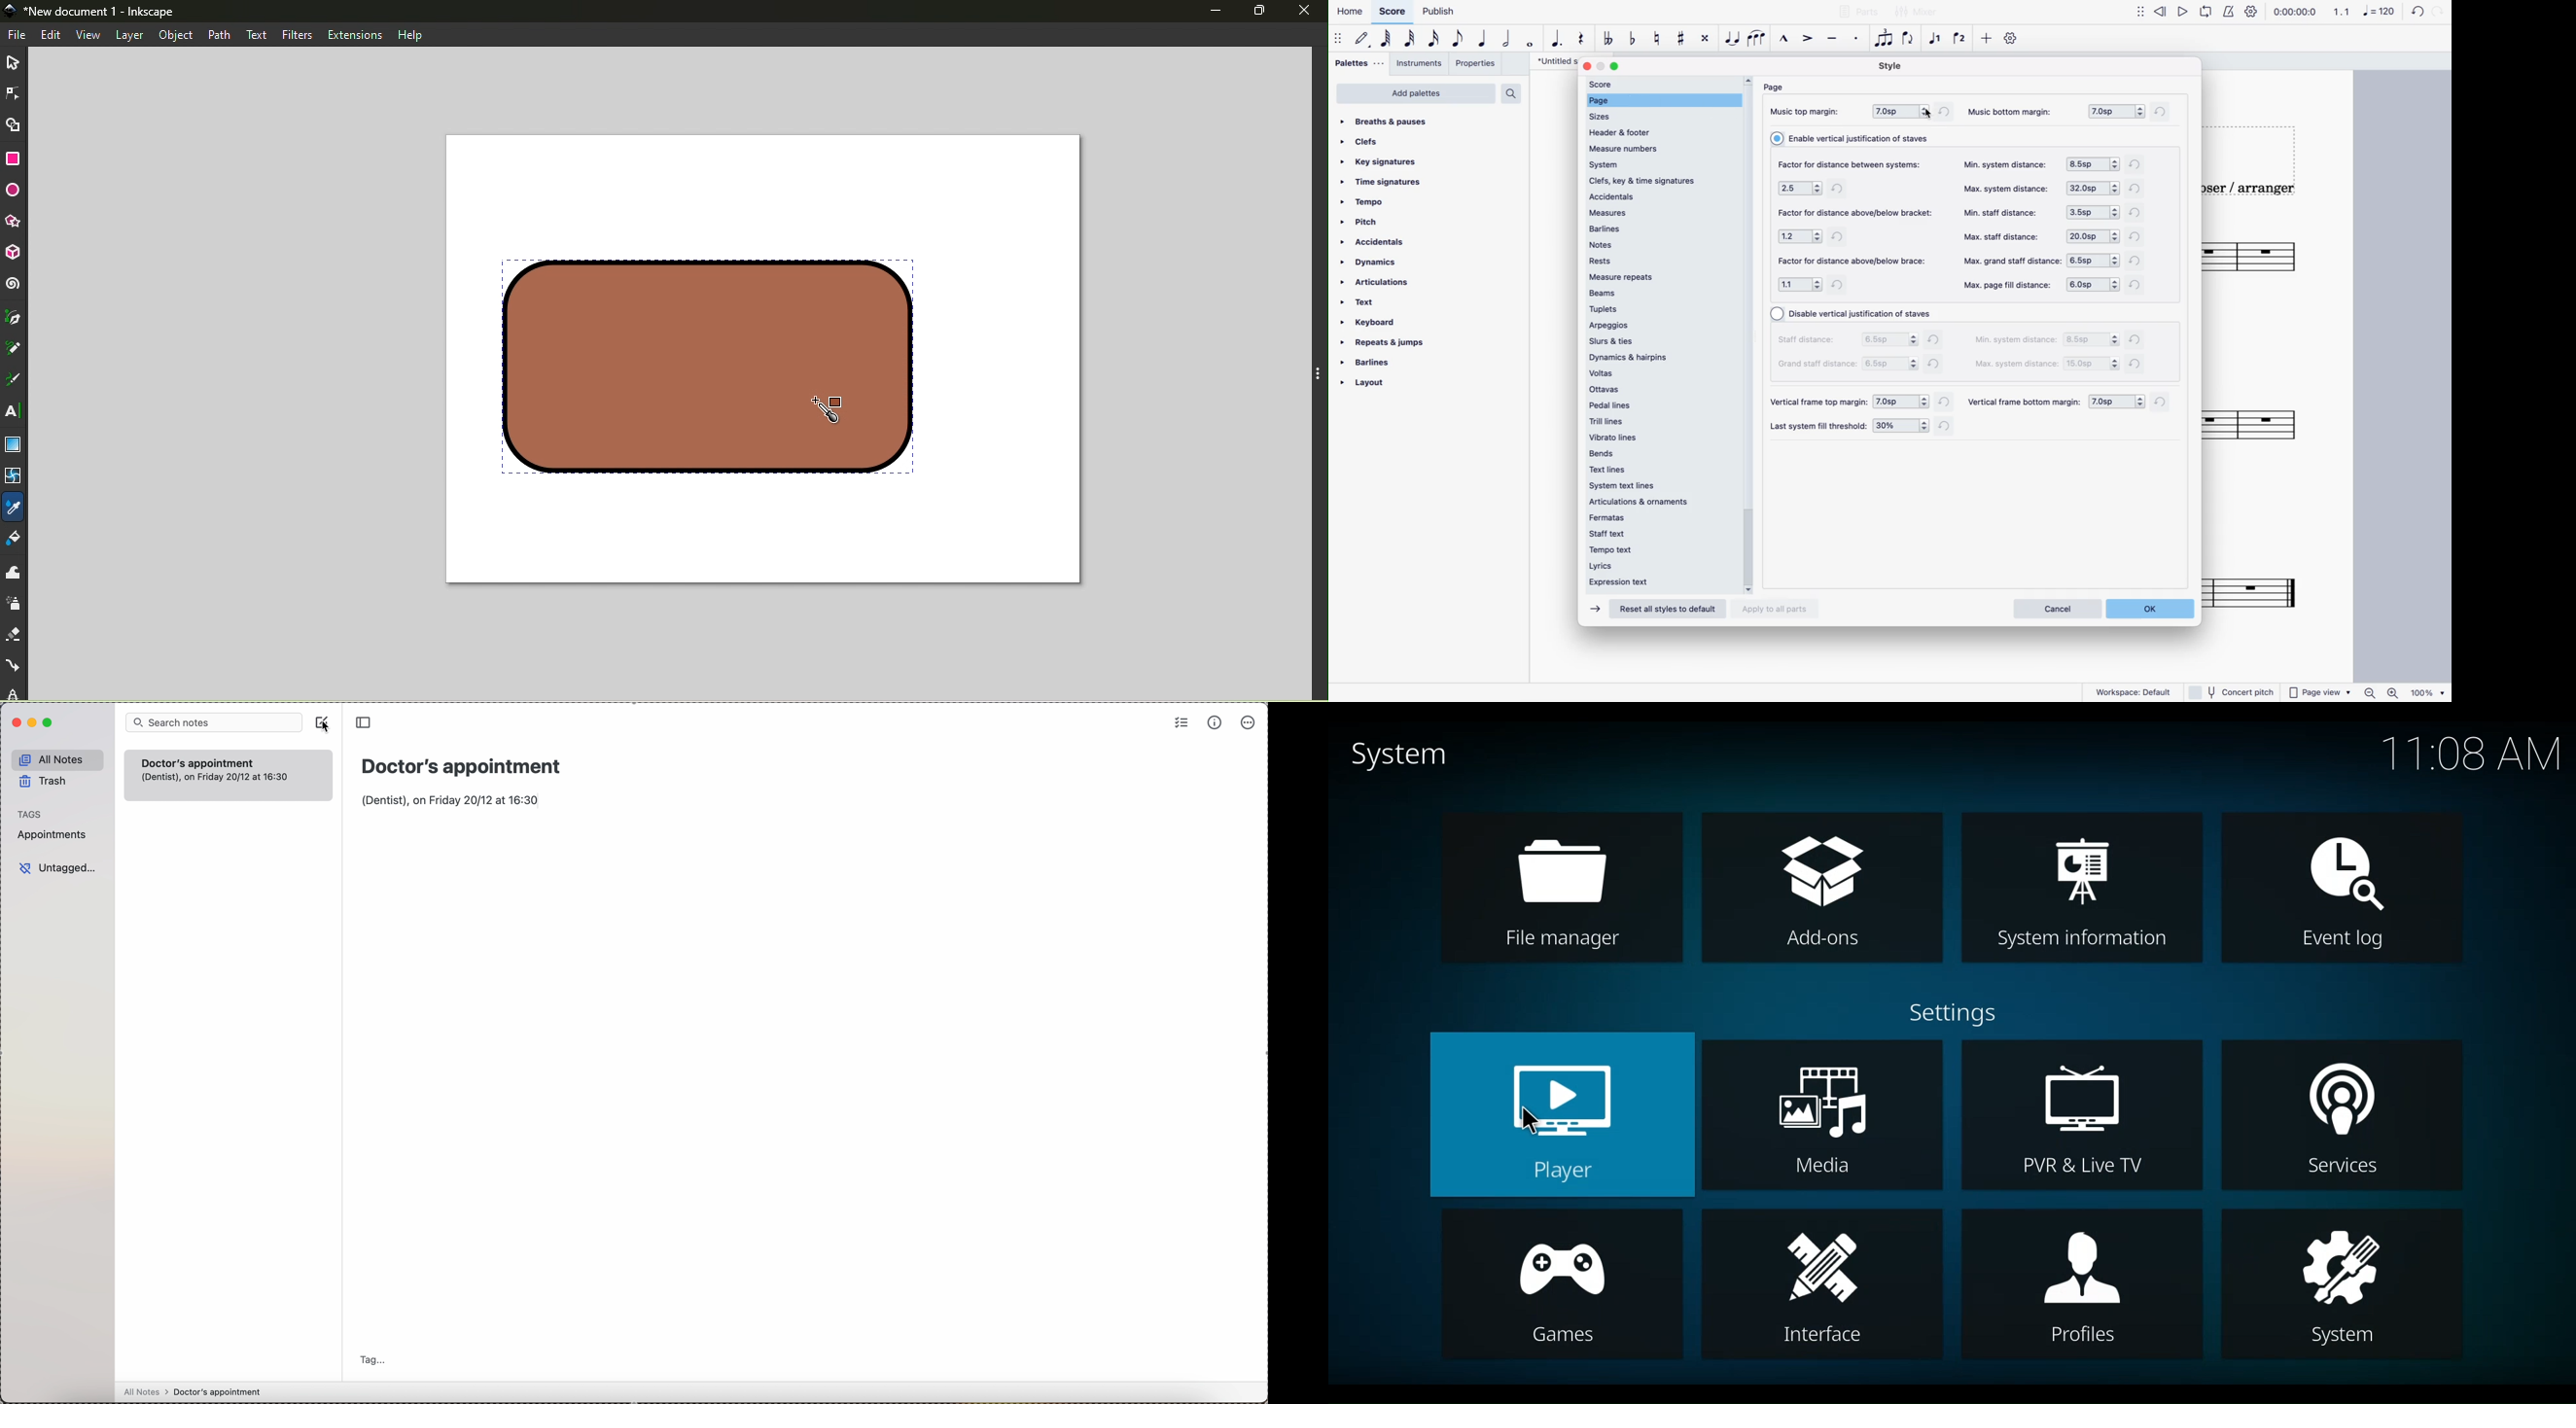 Image resolution: width=2576 pixels, height=1428 pixels. Describe the element at coordinates (2093, 212) in the screenshot. I see `options` at that location.